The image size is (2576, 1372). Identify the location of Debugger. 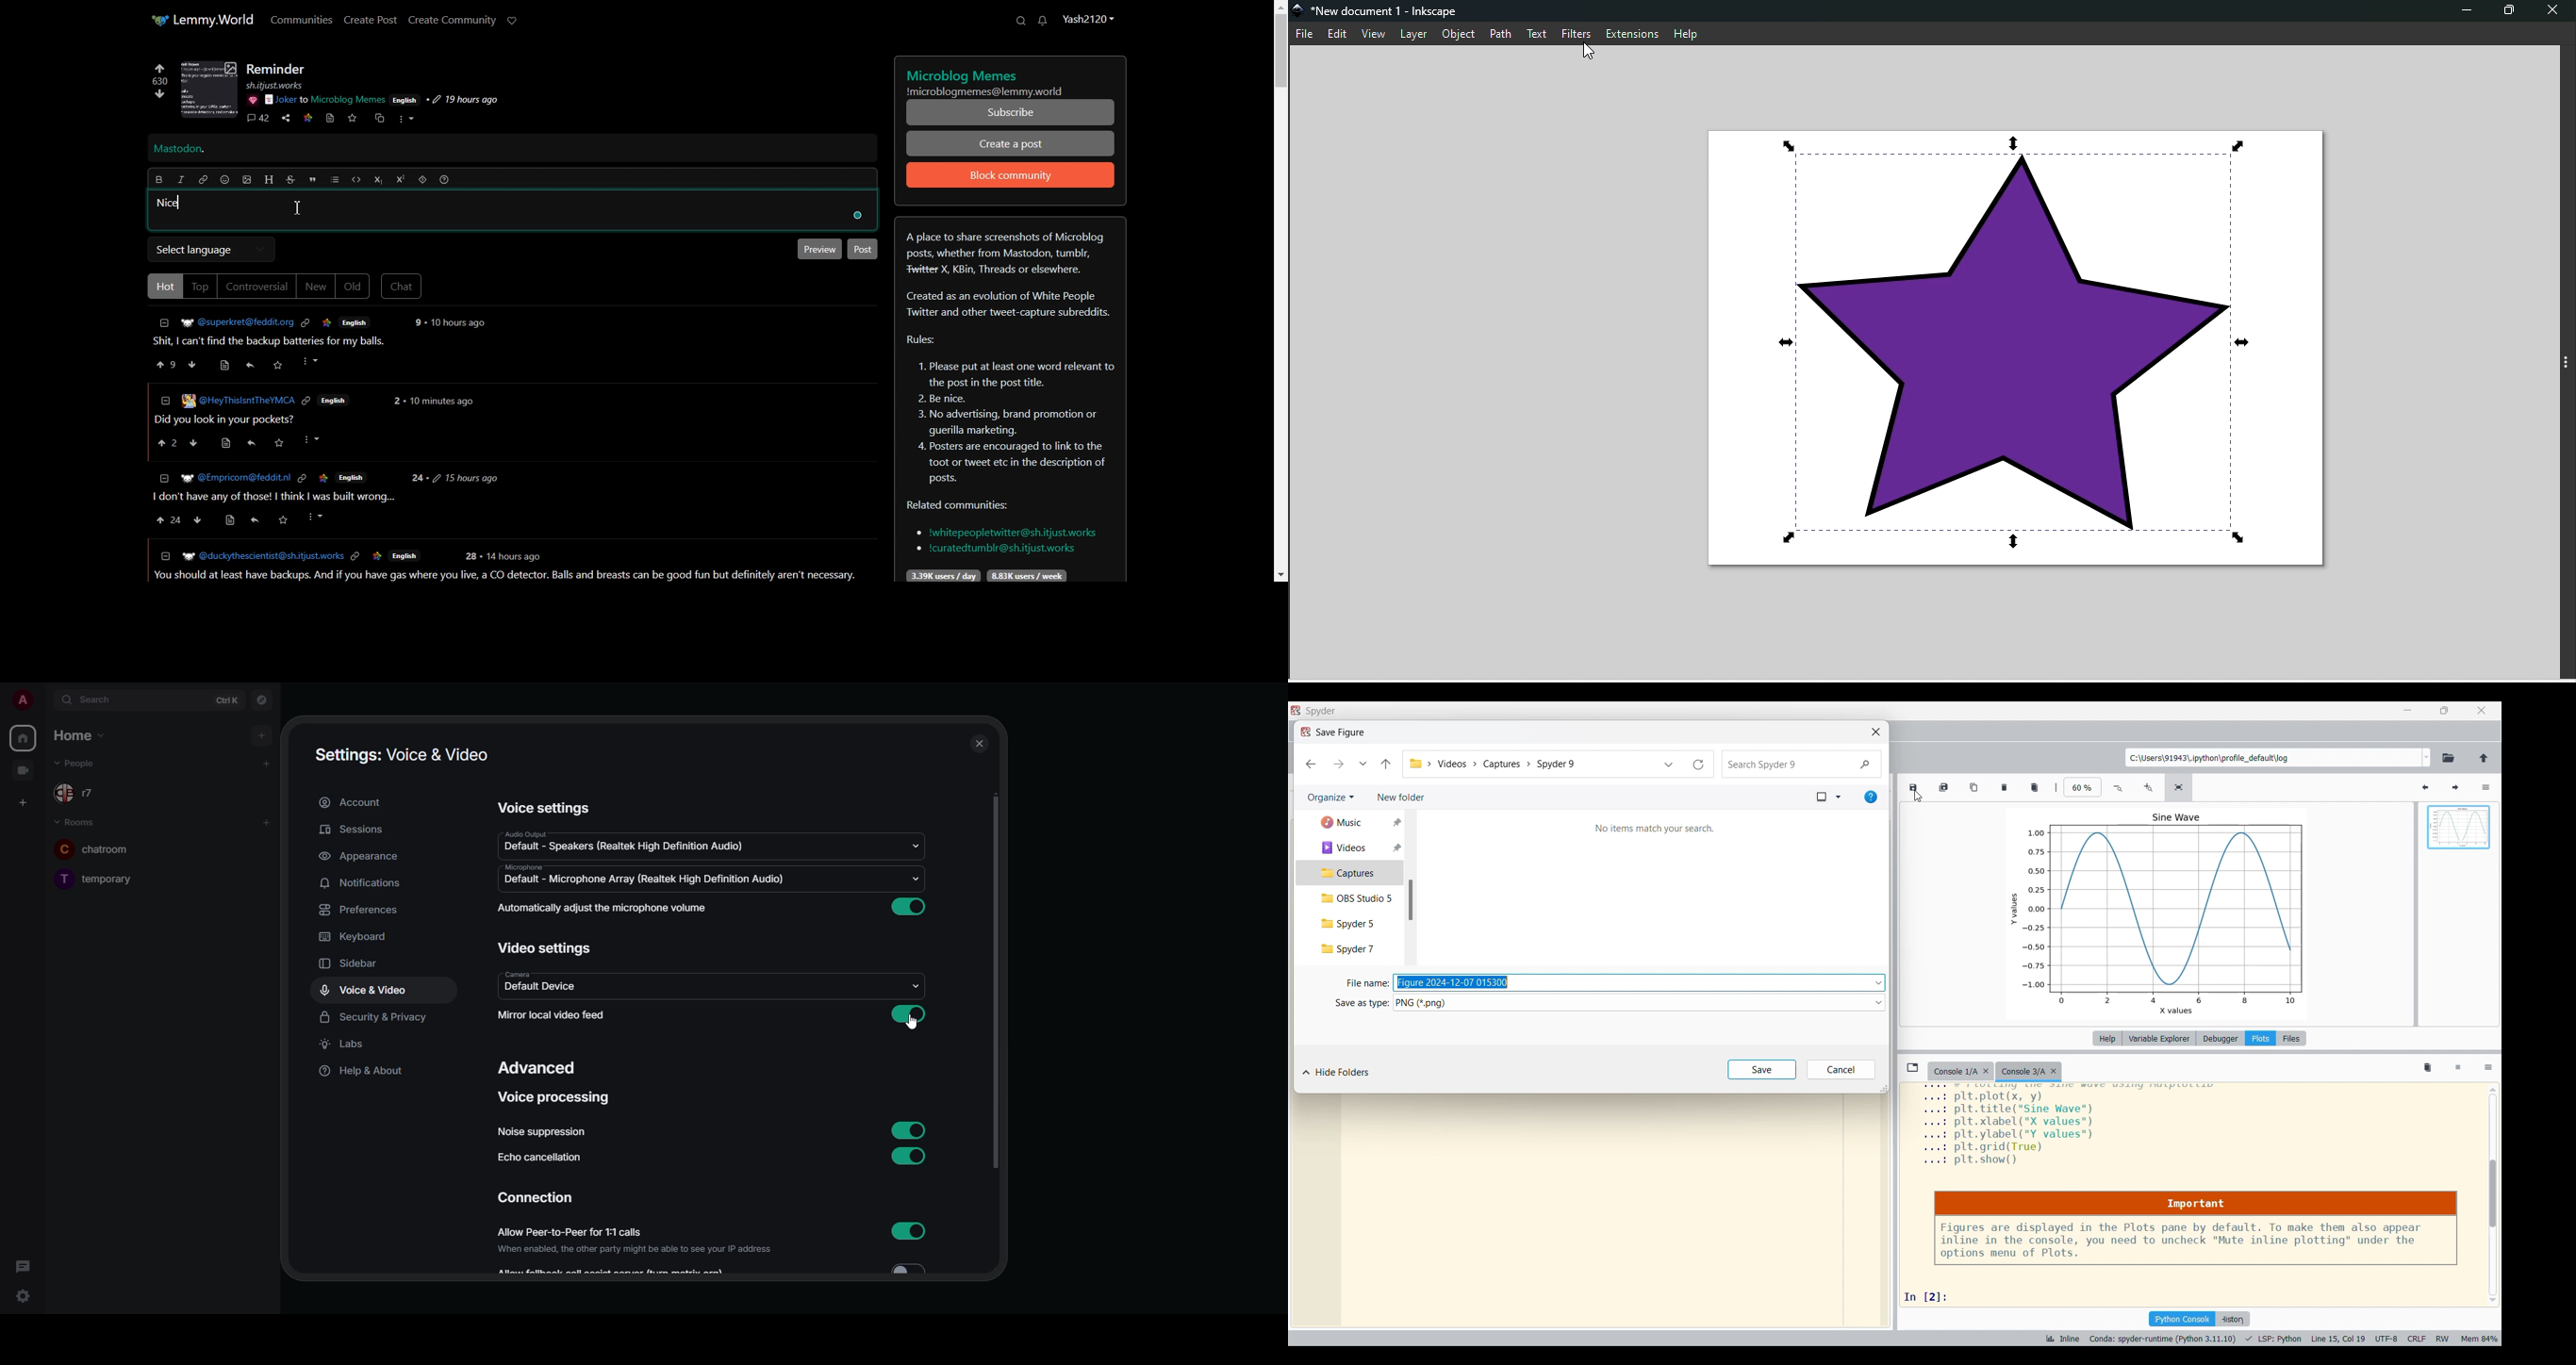
(2220, 1038).